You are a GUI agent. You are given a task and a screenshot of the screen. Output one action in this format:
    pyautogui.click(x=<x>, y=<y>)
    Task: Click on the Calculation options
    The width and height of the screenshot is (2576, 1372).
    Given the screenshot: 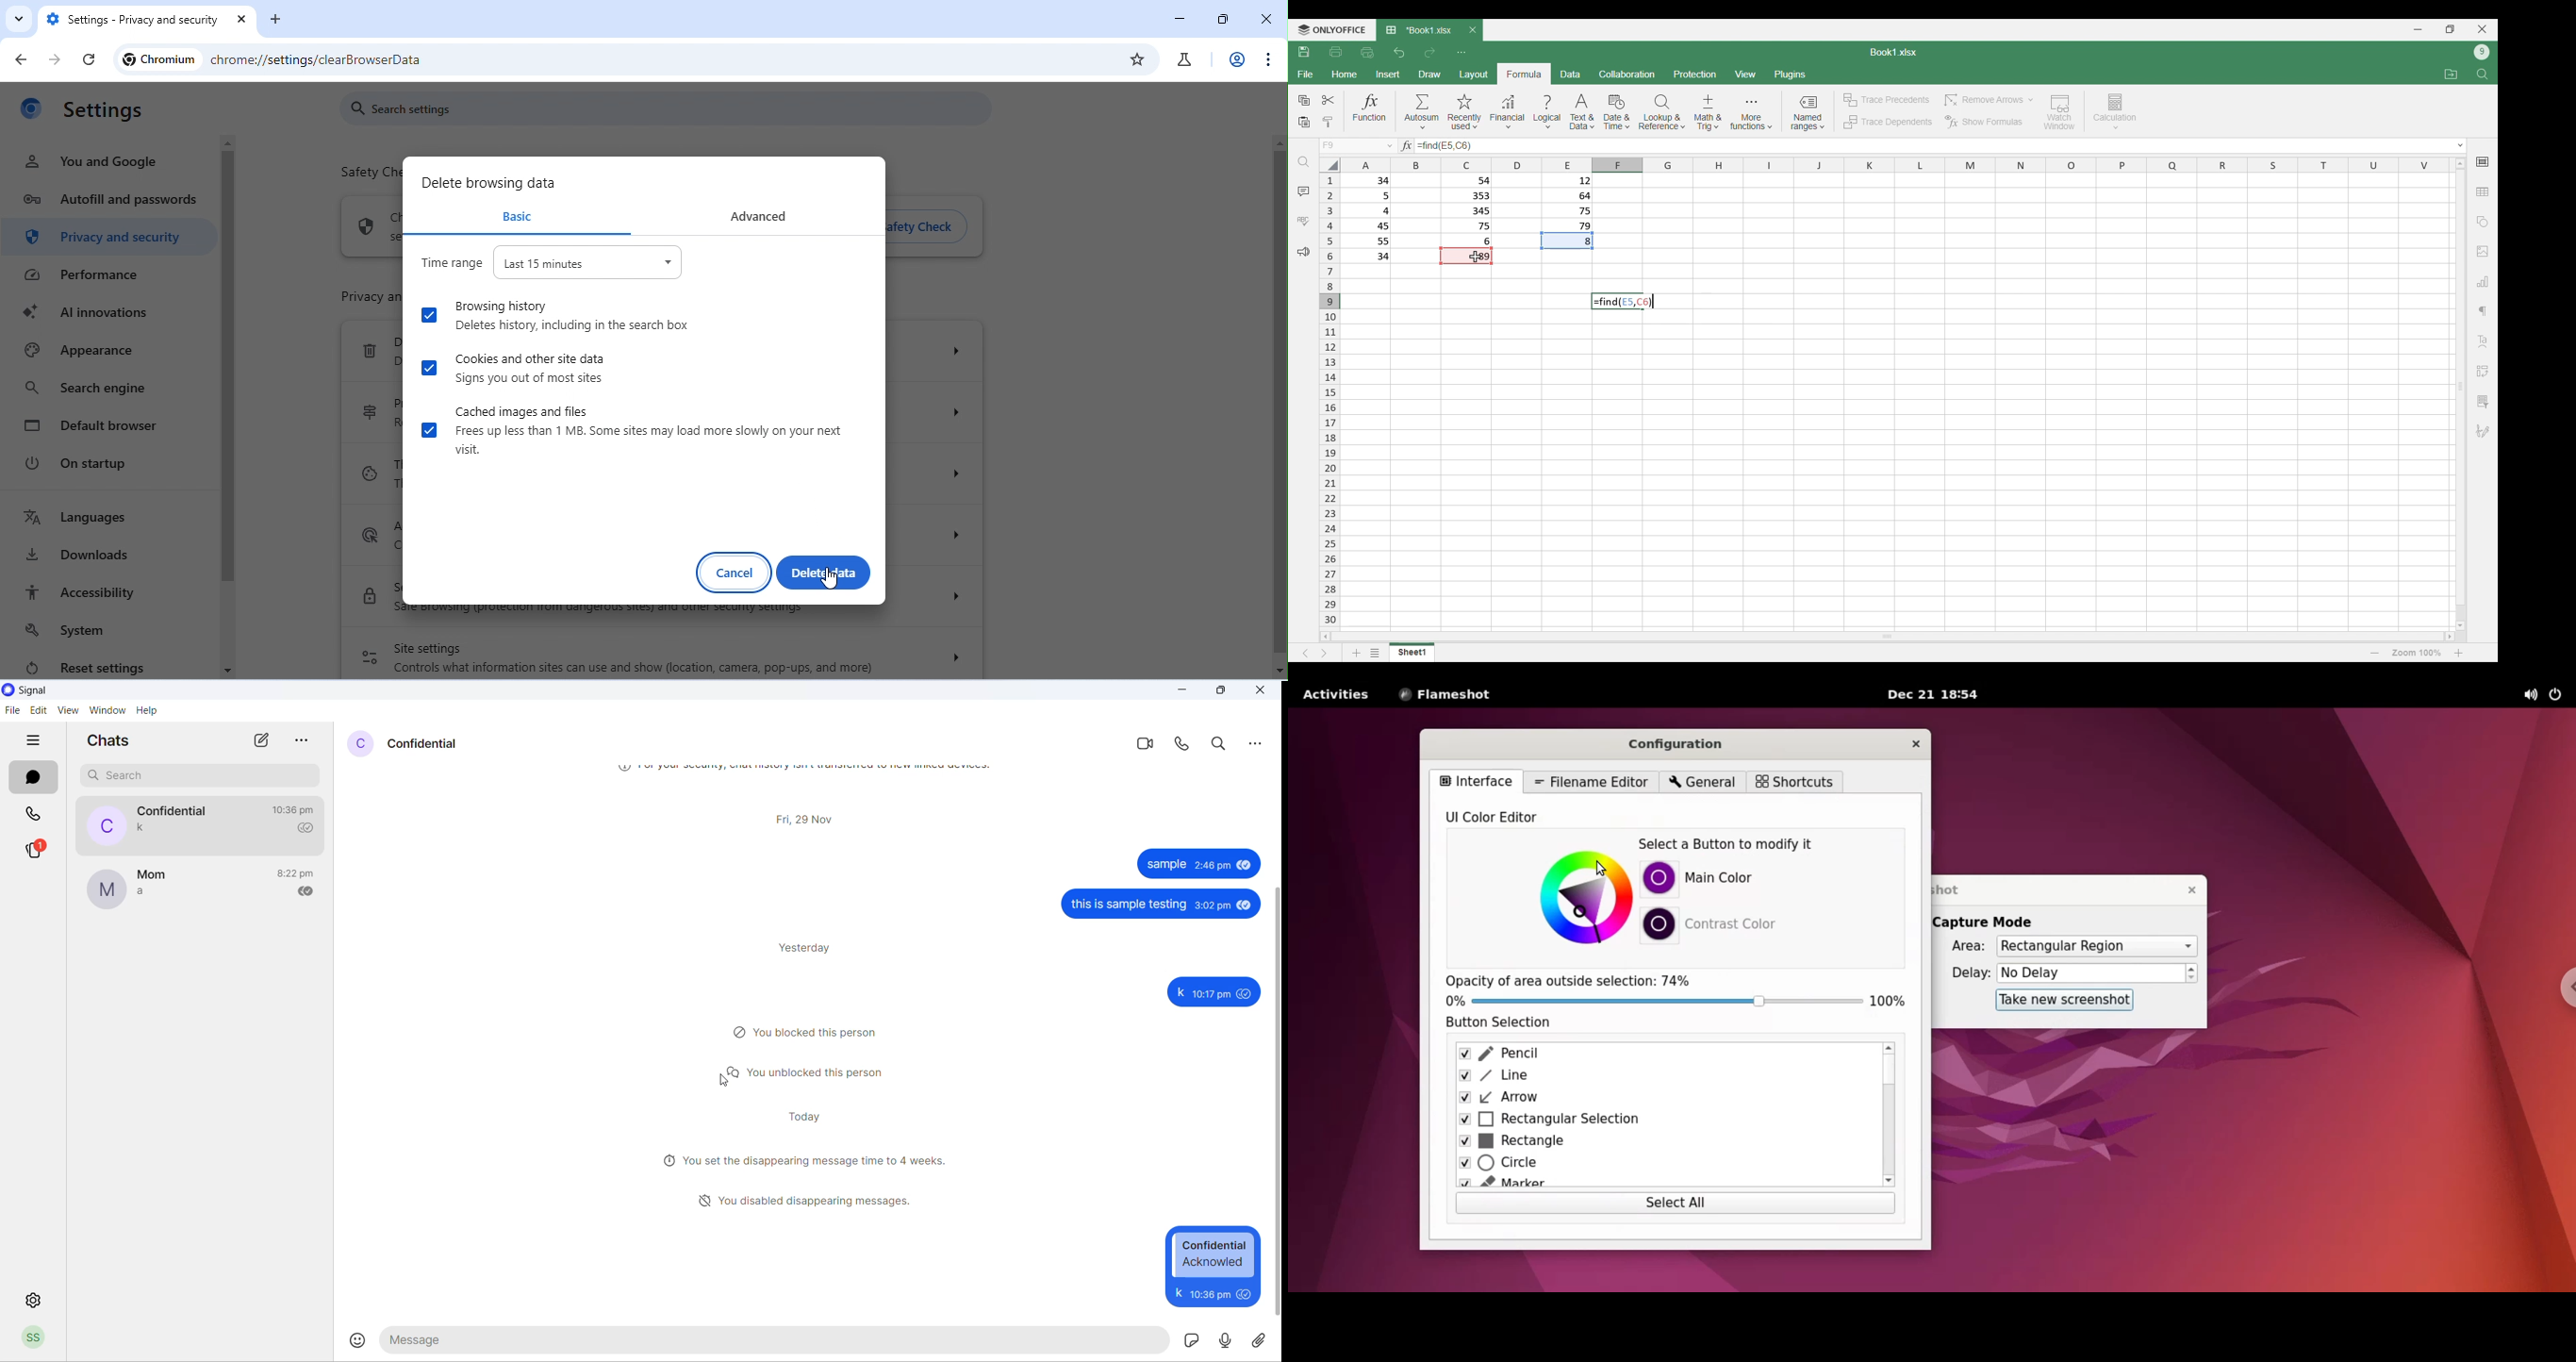 What is the action you would take?
    pyautogui.click(x=2116, y=112)
    